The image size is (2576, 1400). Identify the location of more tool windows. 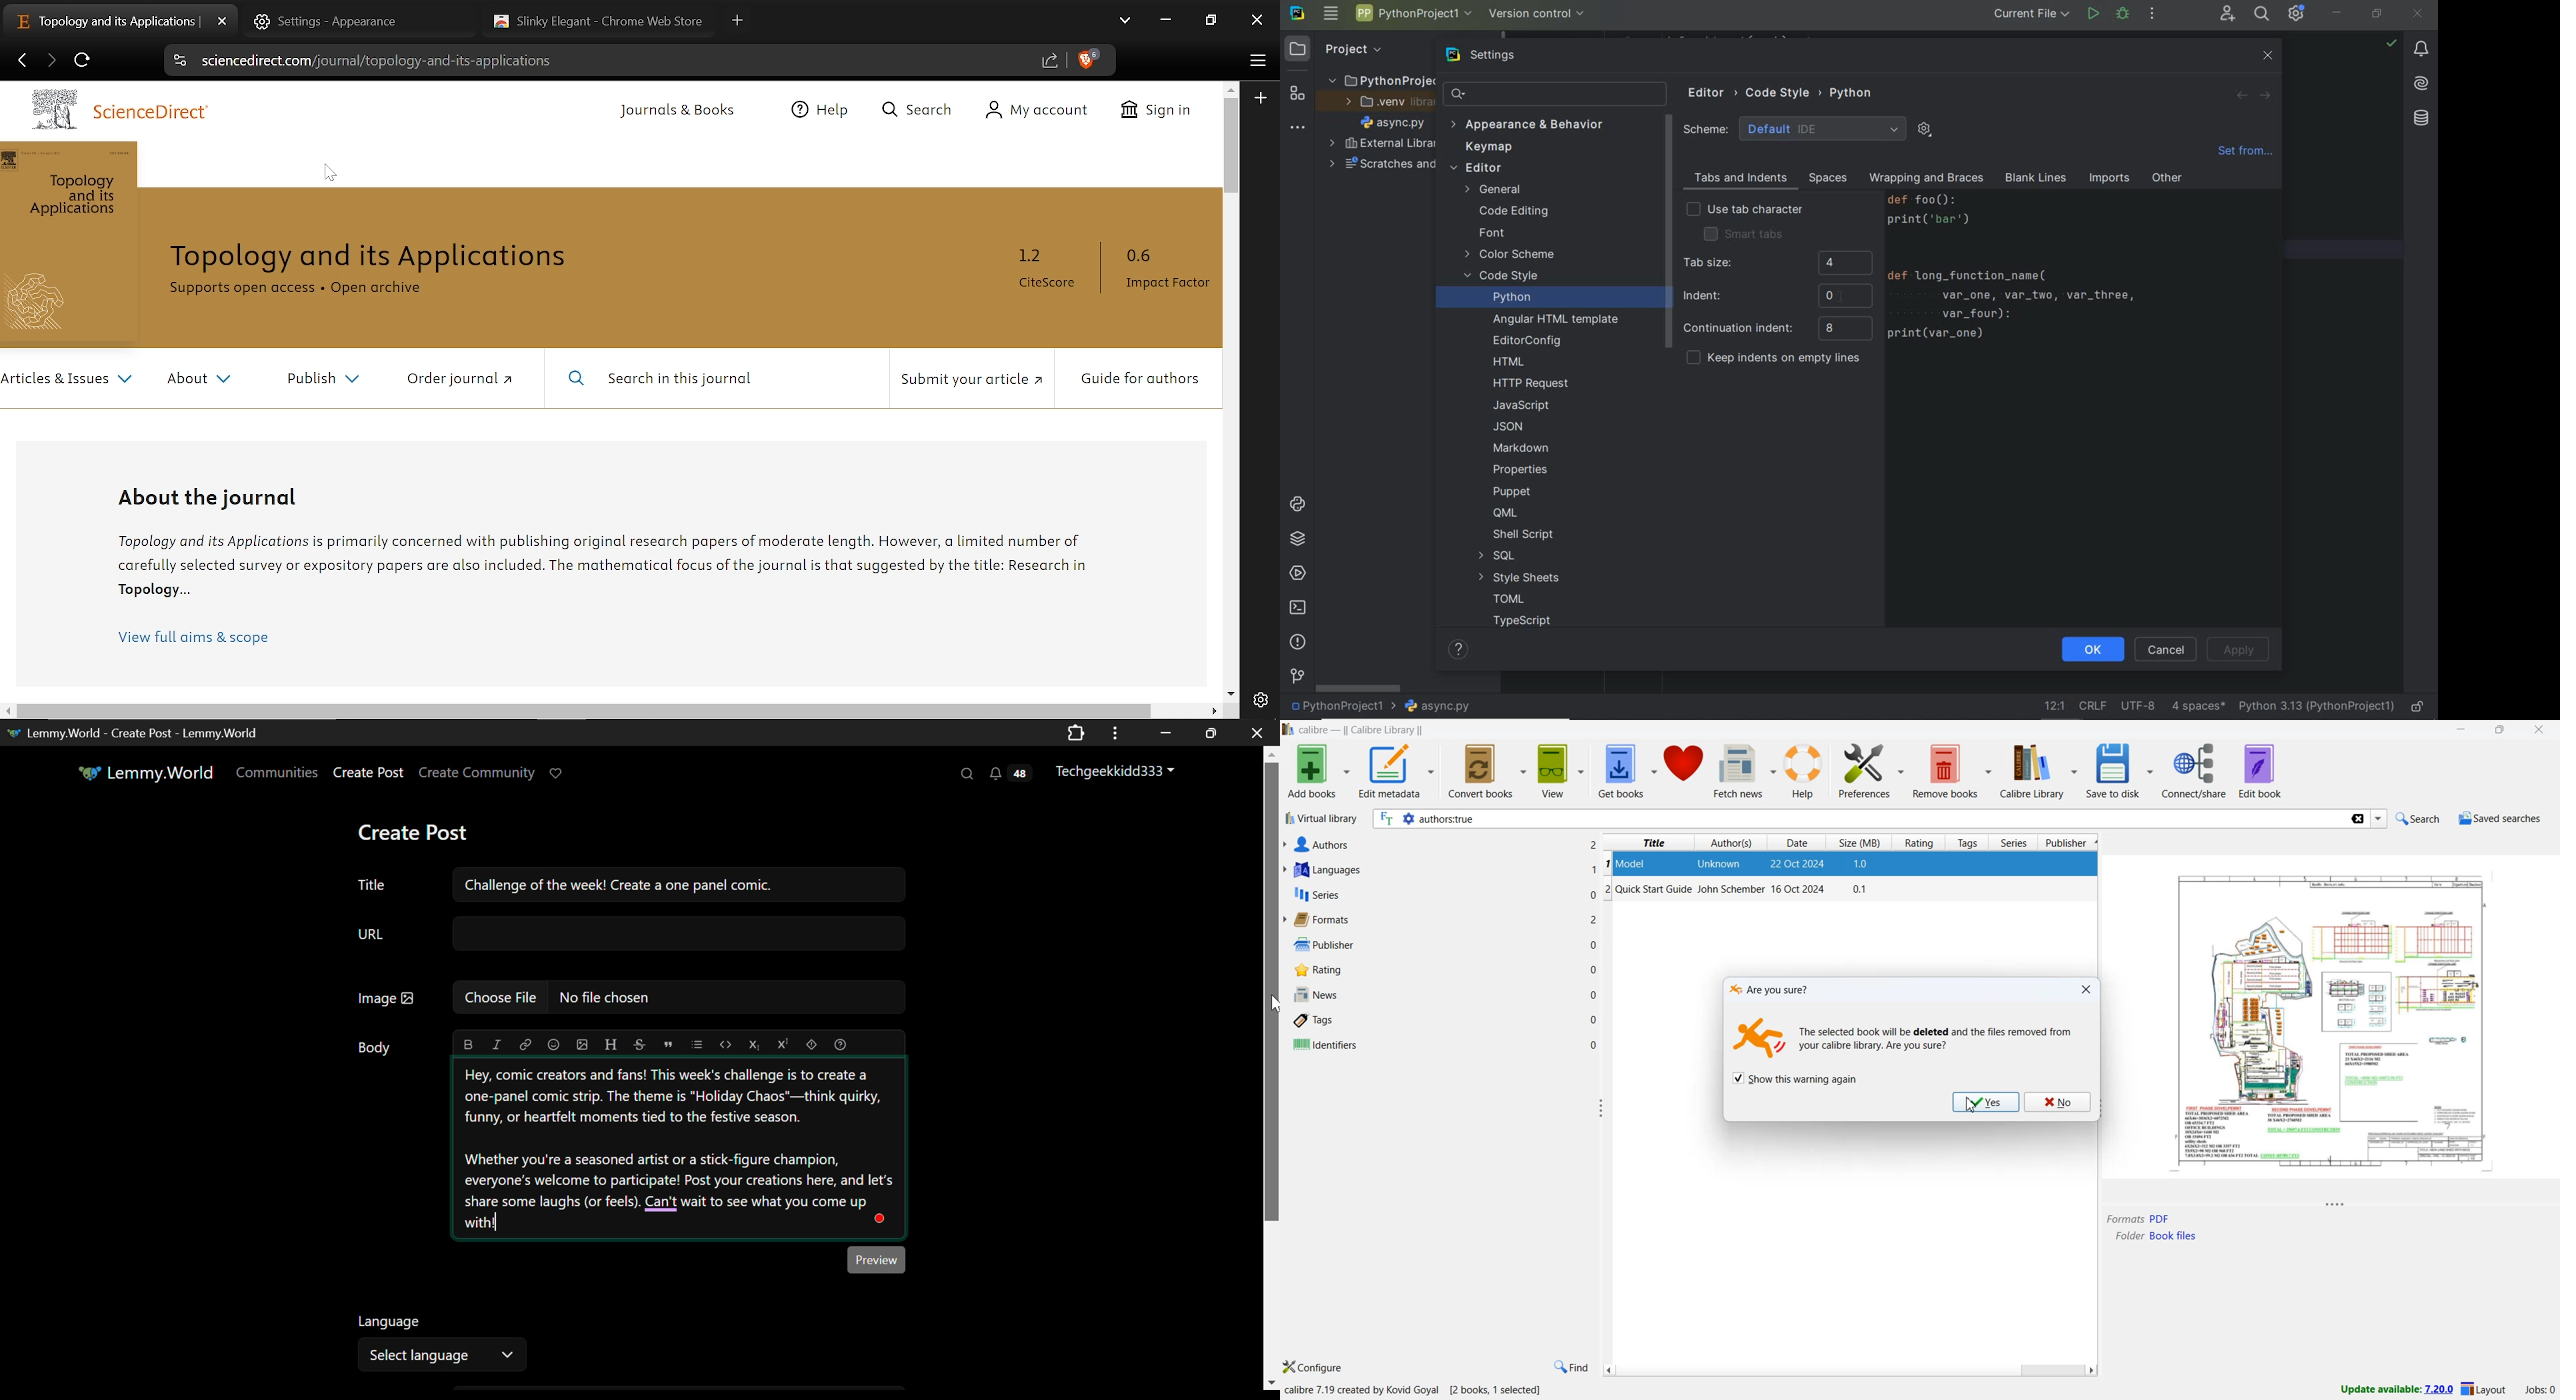
(1297, 128).